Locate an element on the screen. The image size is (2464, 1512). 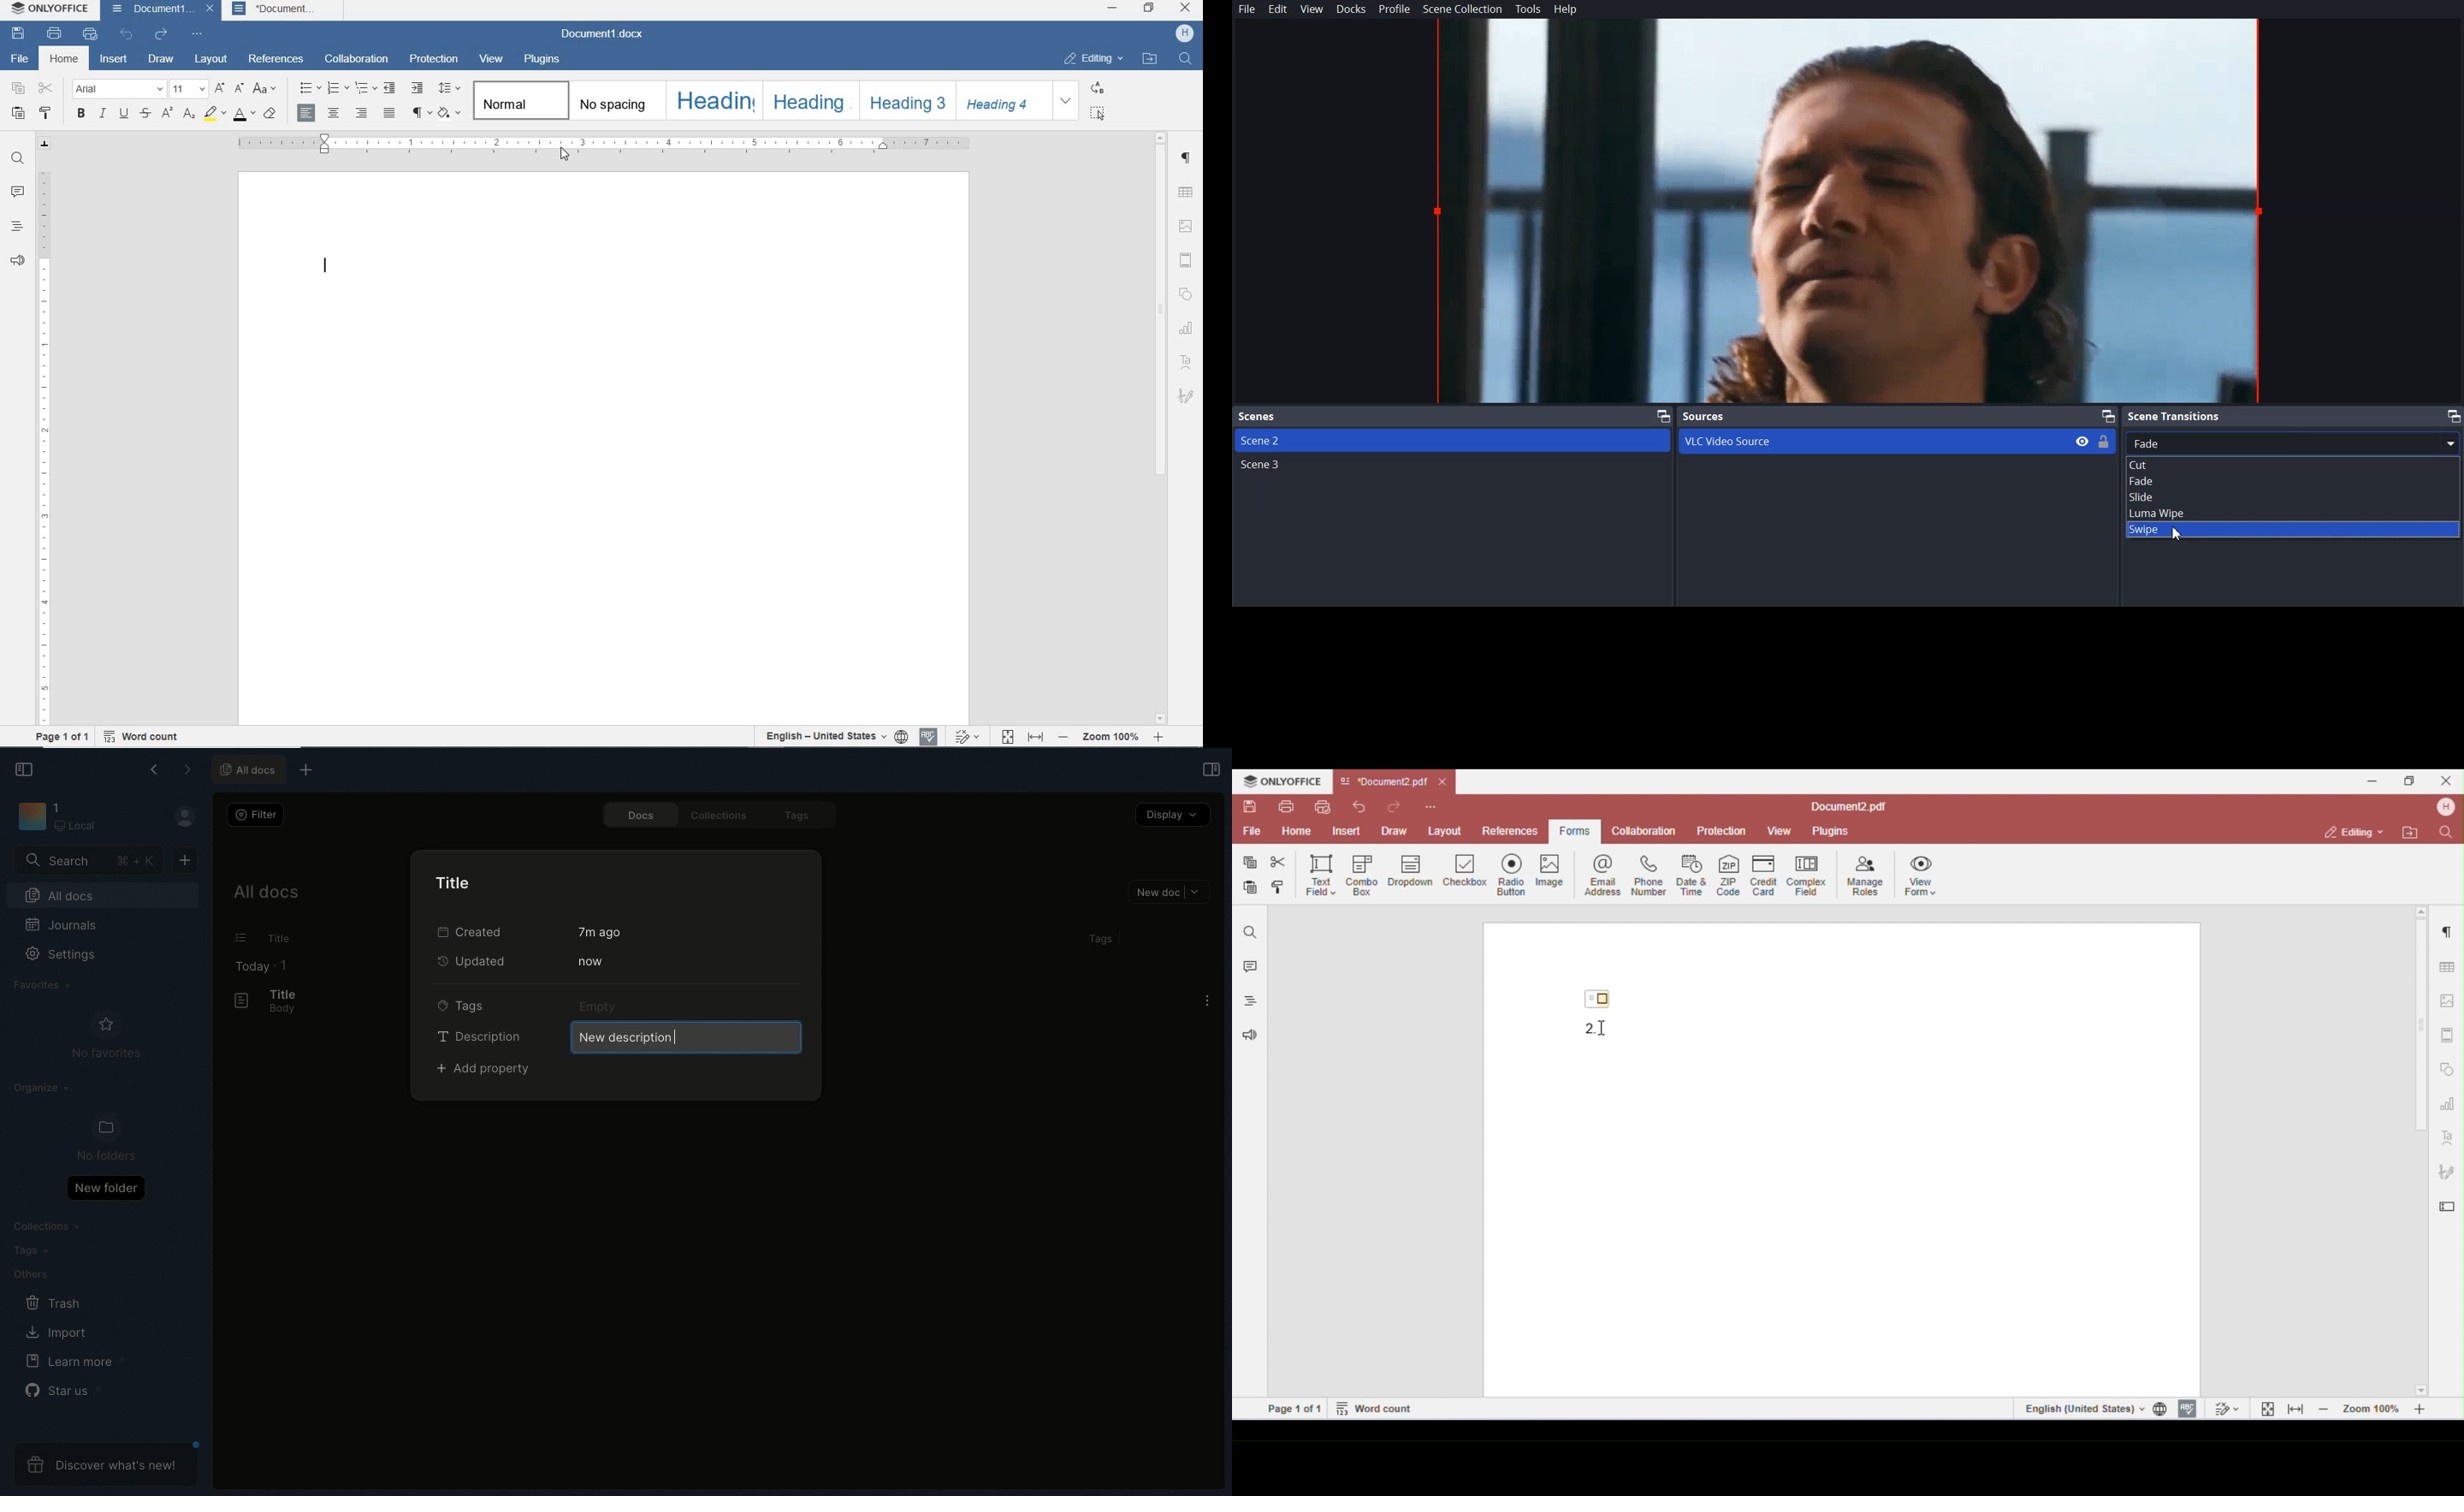
New tab is located at coordinates (303, 771).